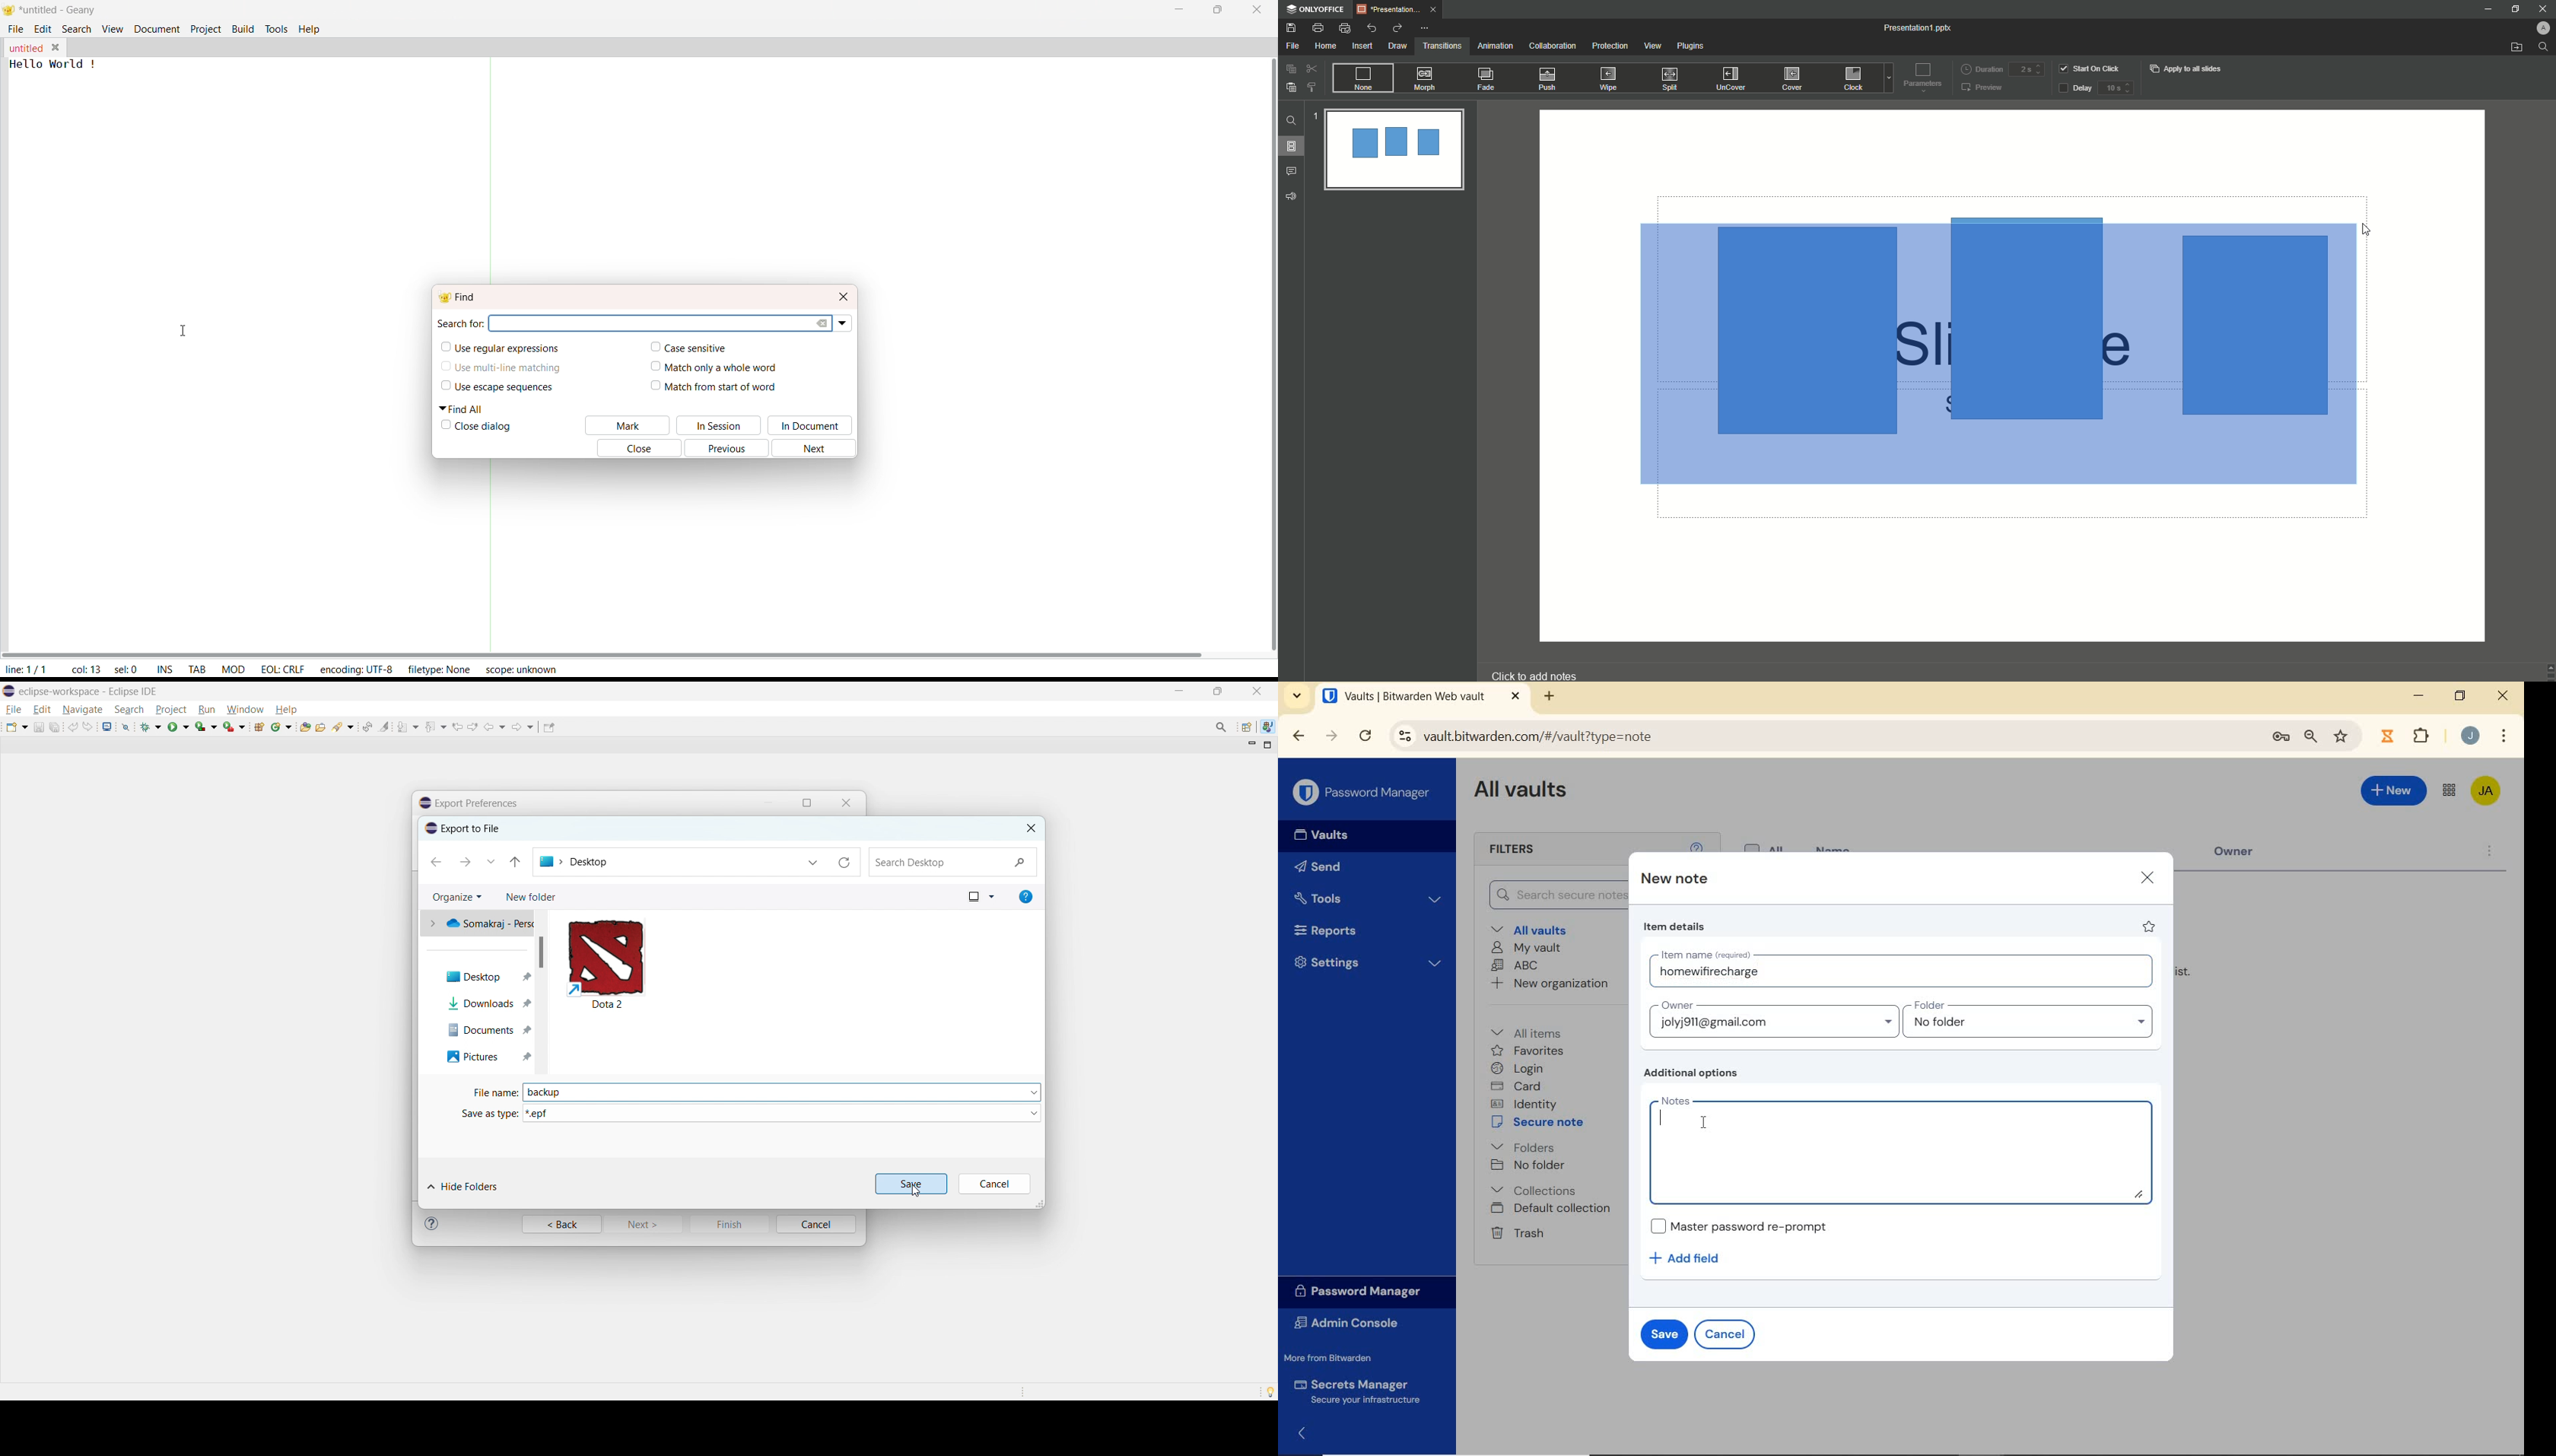 The width and height of the screenshot is (2576, 1456). What do you see at coordinates (1920, 28) in the screenshot?
I see `Presentation 1` at bounding box center [1920, 28].